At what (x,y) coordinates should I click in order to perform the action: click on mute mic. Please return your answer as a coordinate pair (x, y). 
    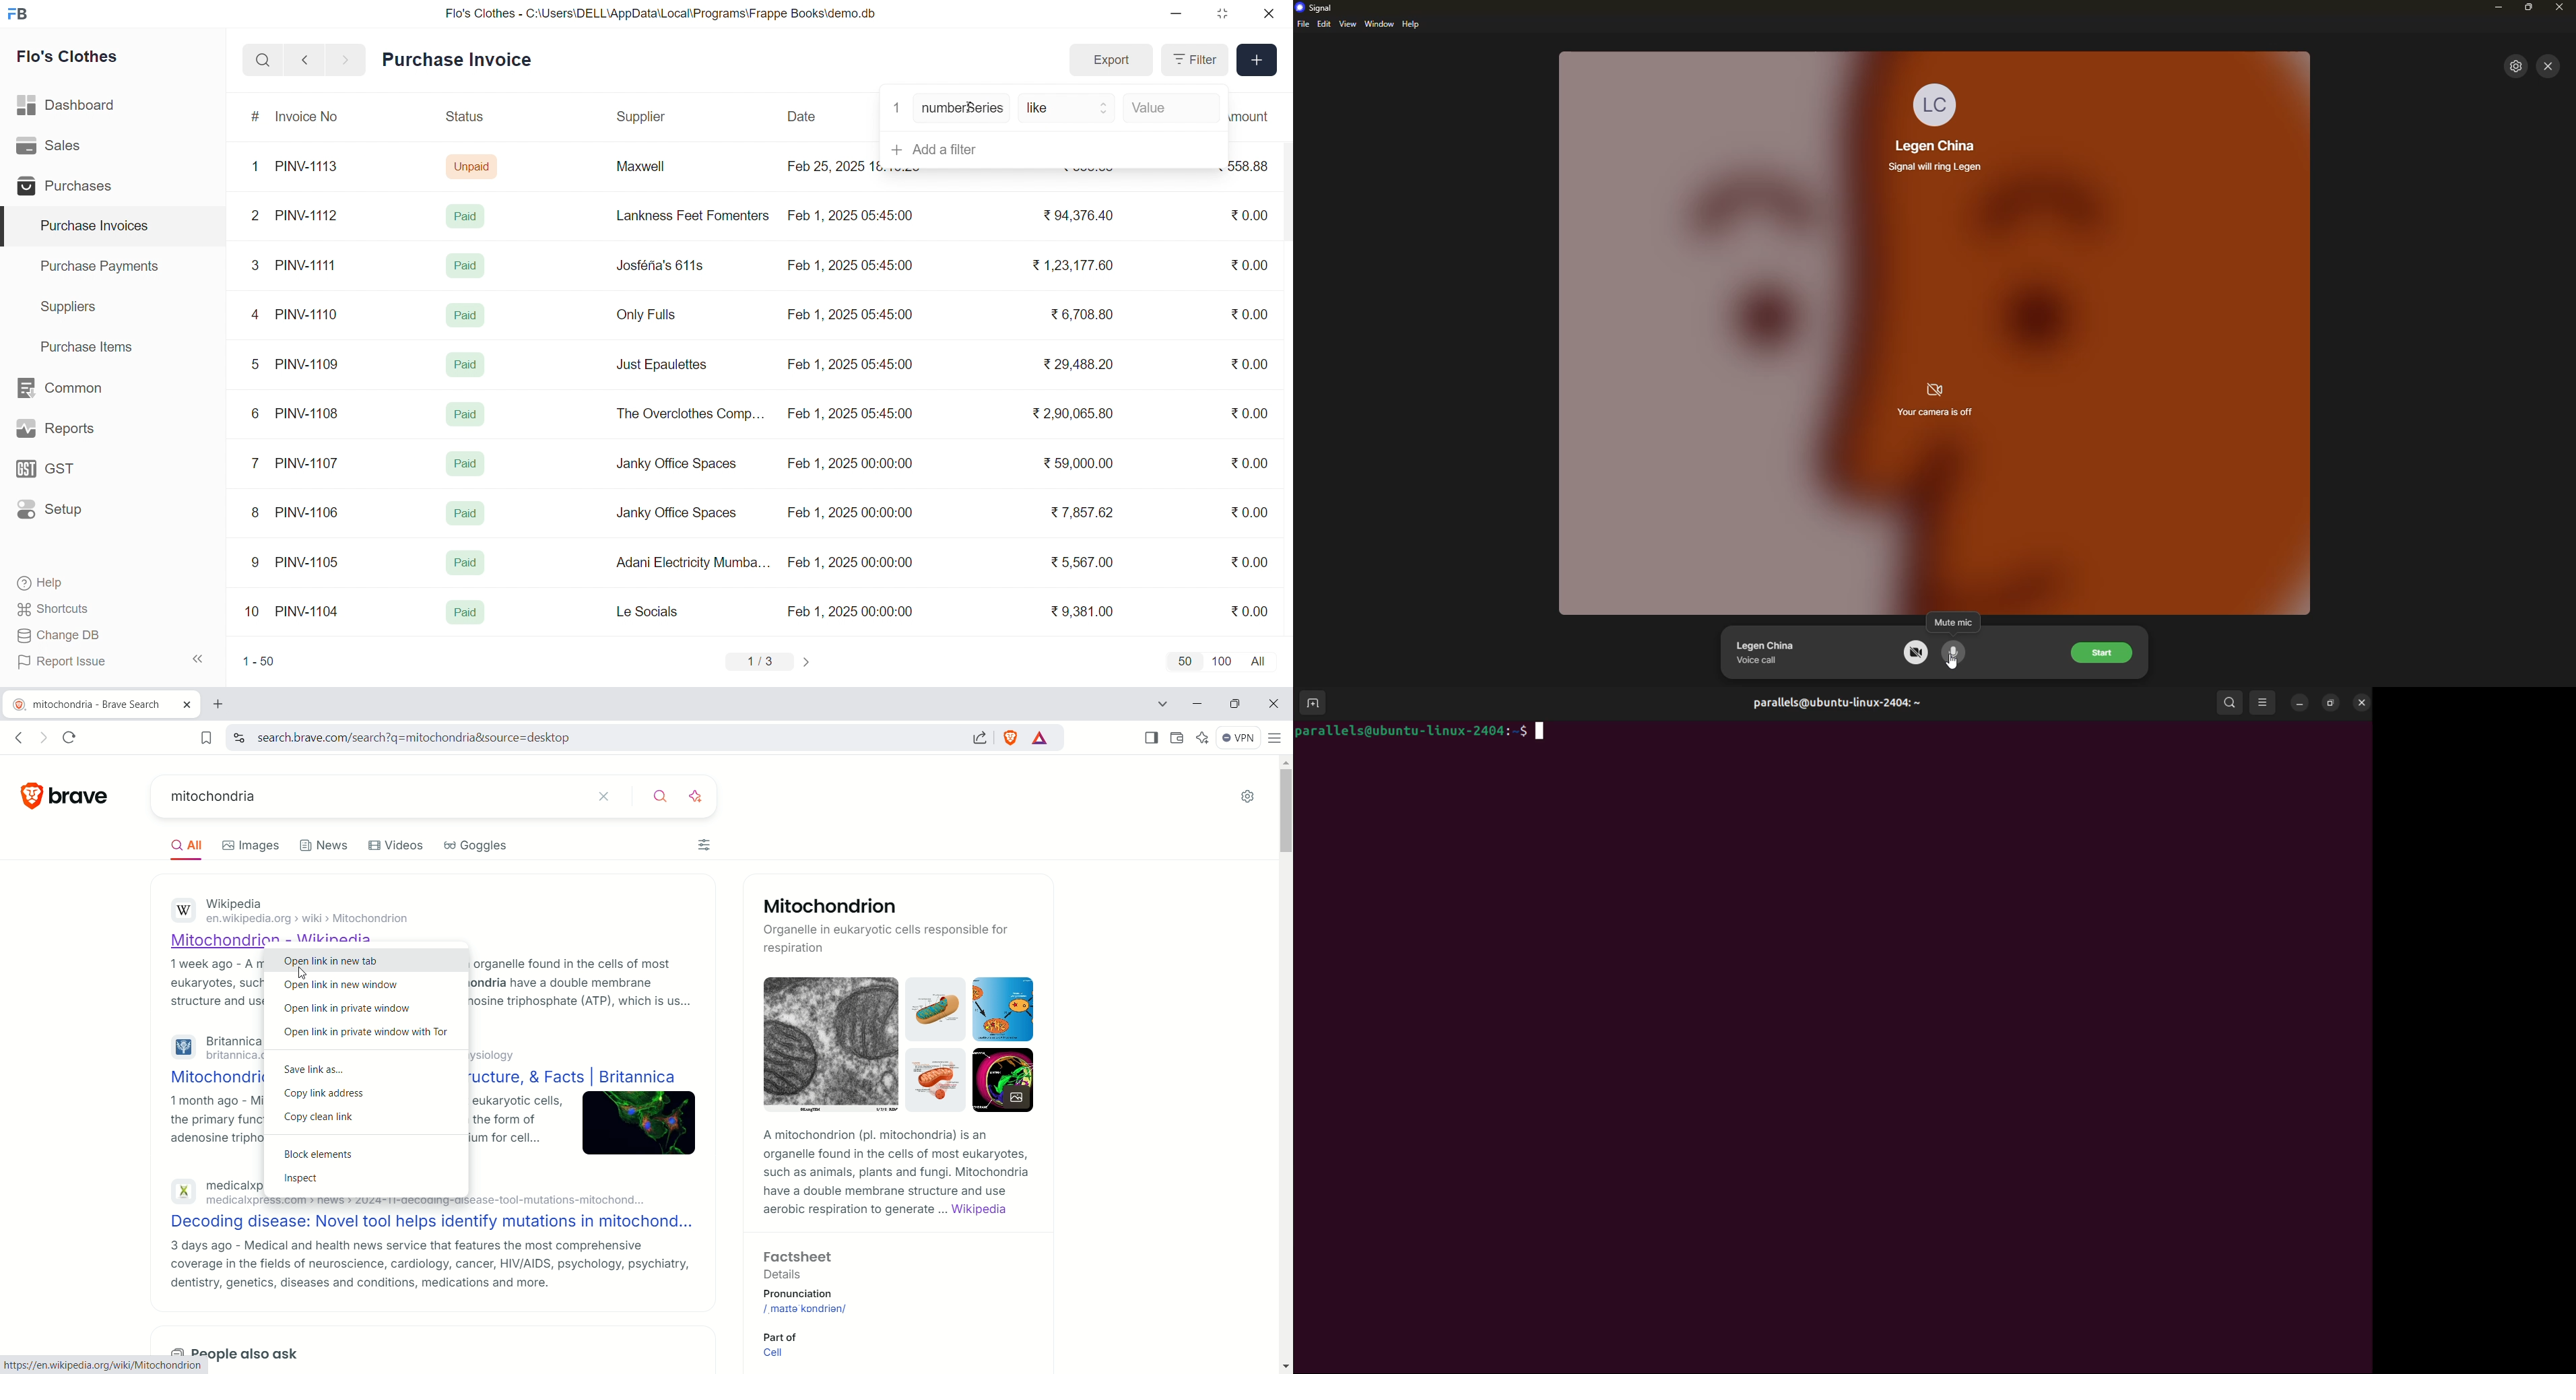
    Looking at the image, I should click on (1955, 653).